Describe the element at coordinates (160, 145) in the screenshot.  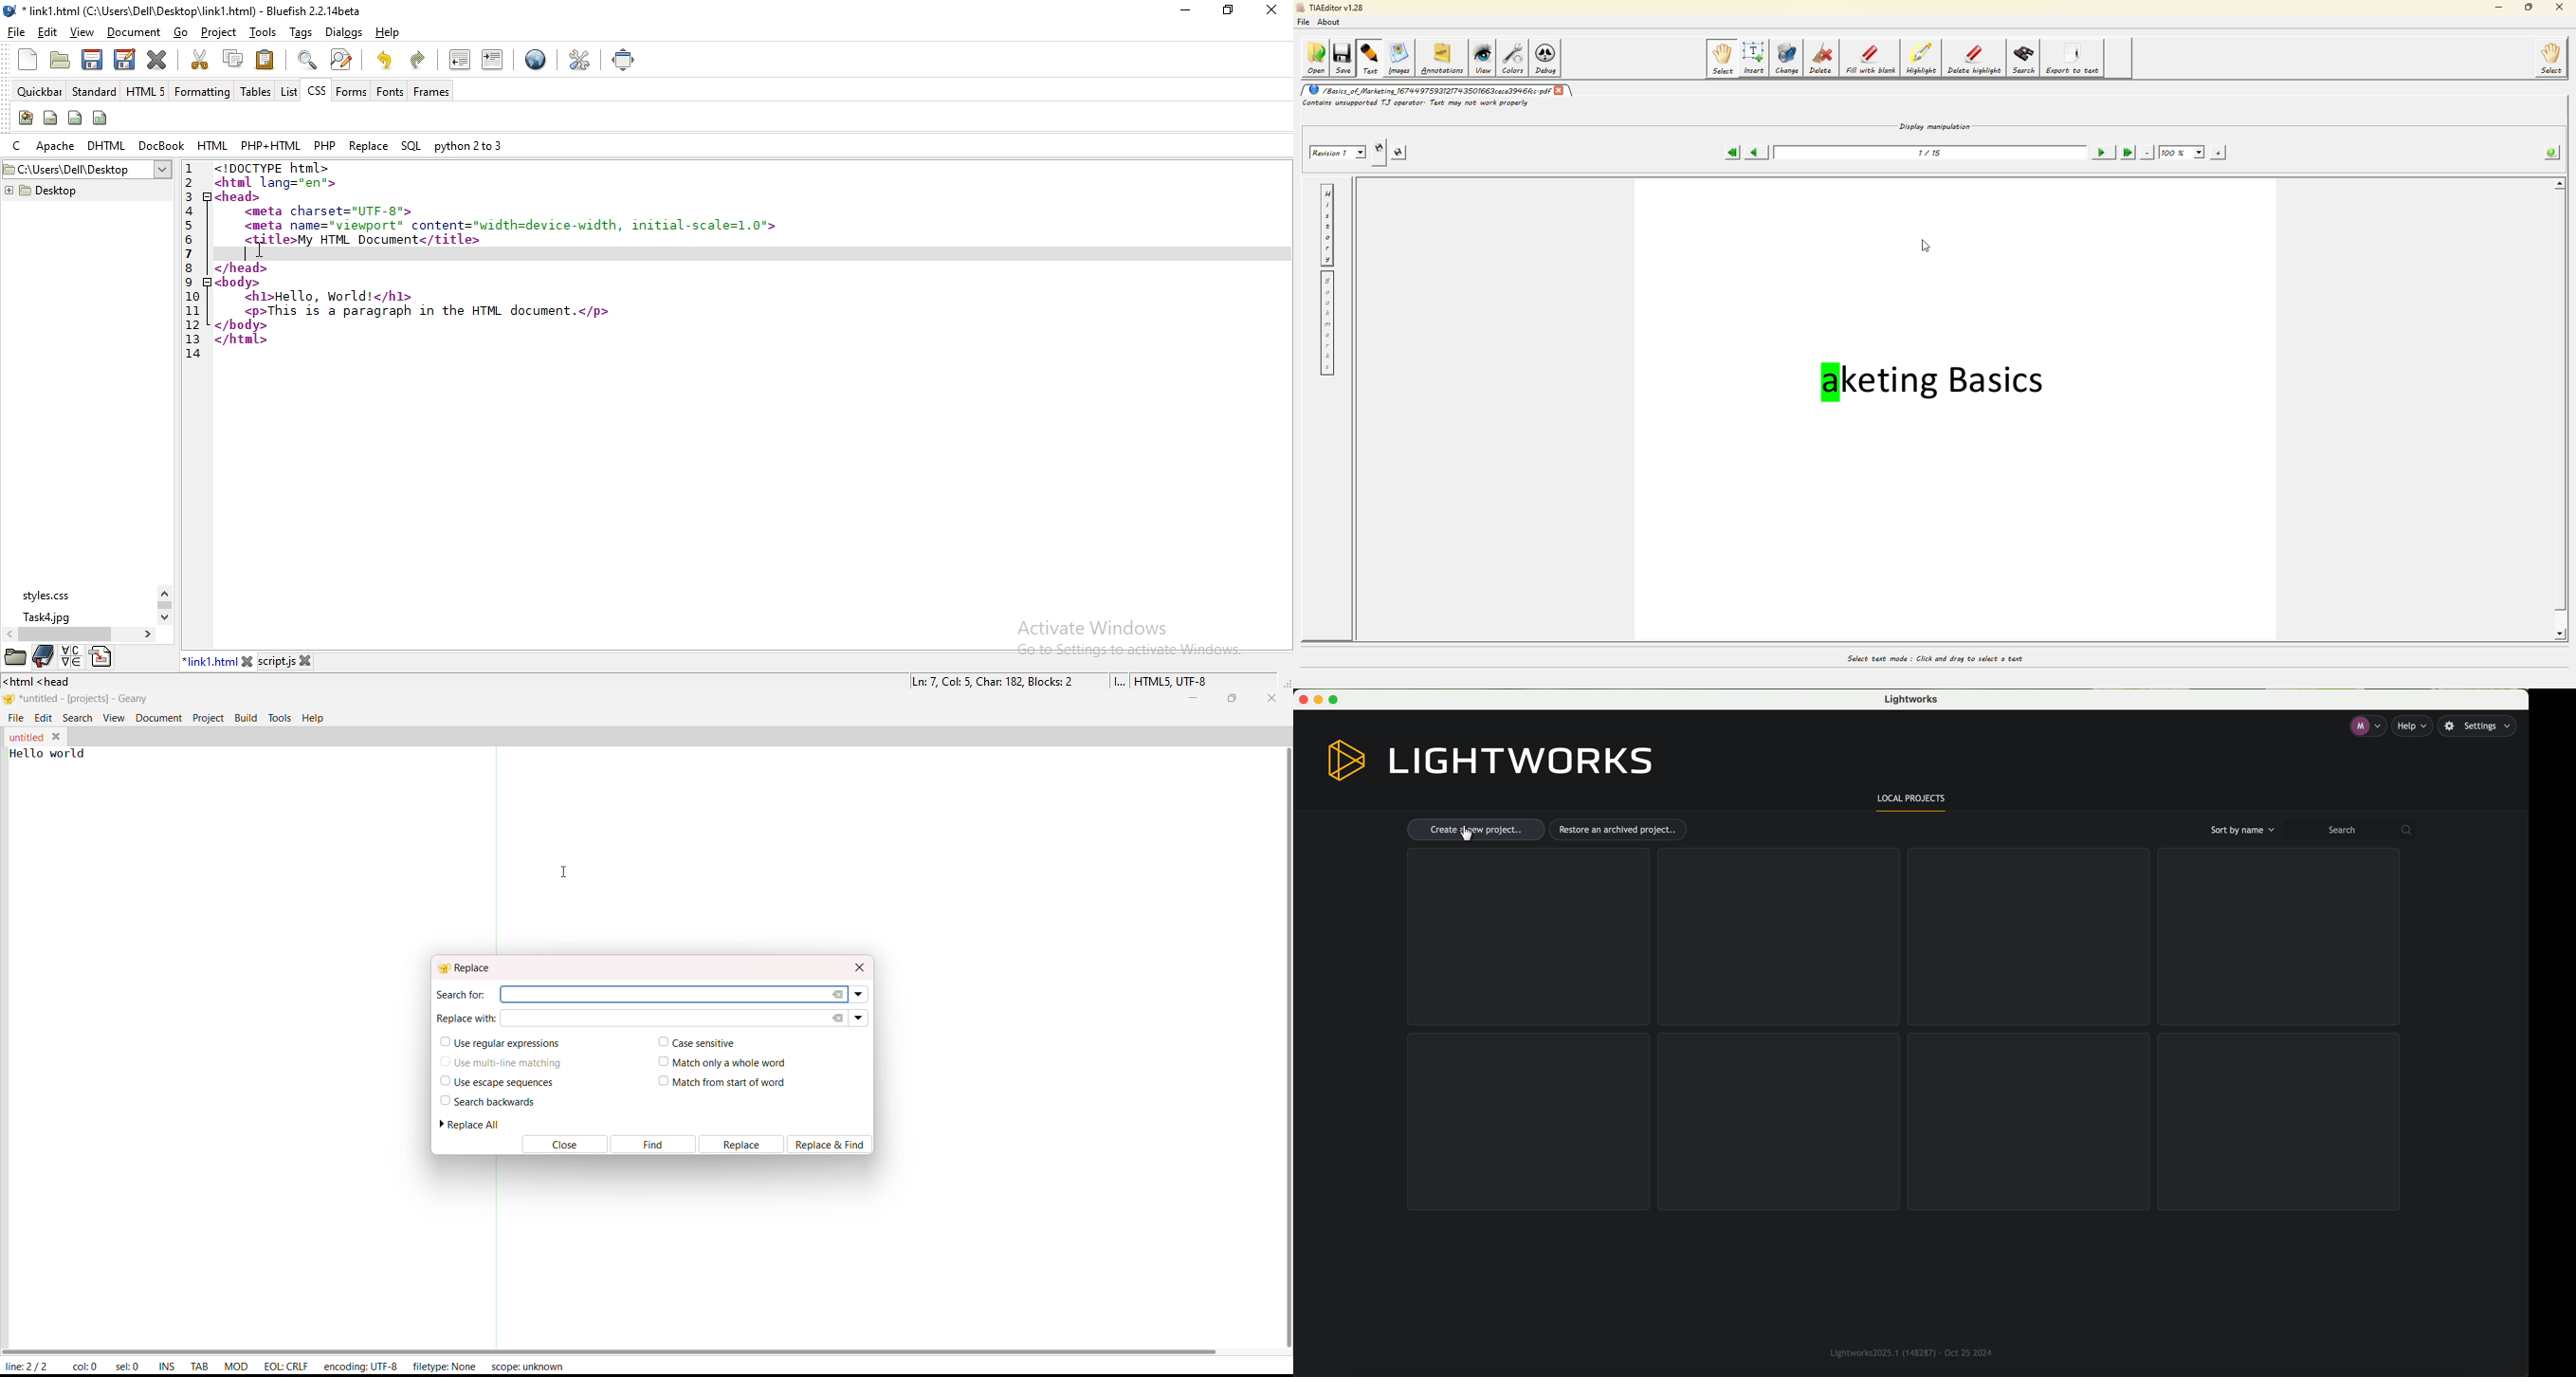
I see `docbook` at that location.